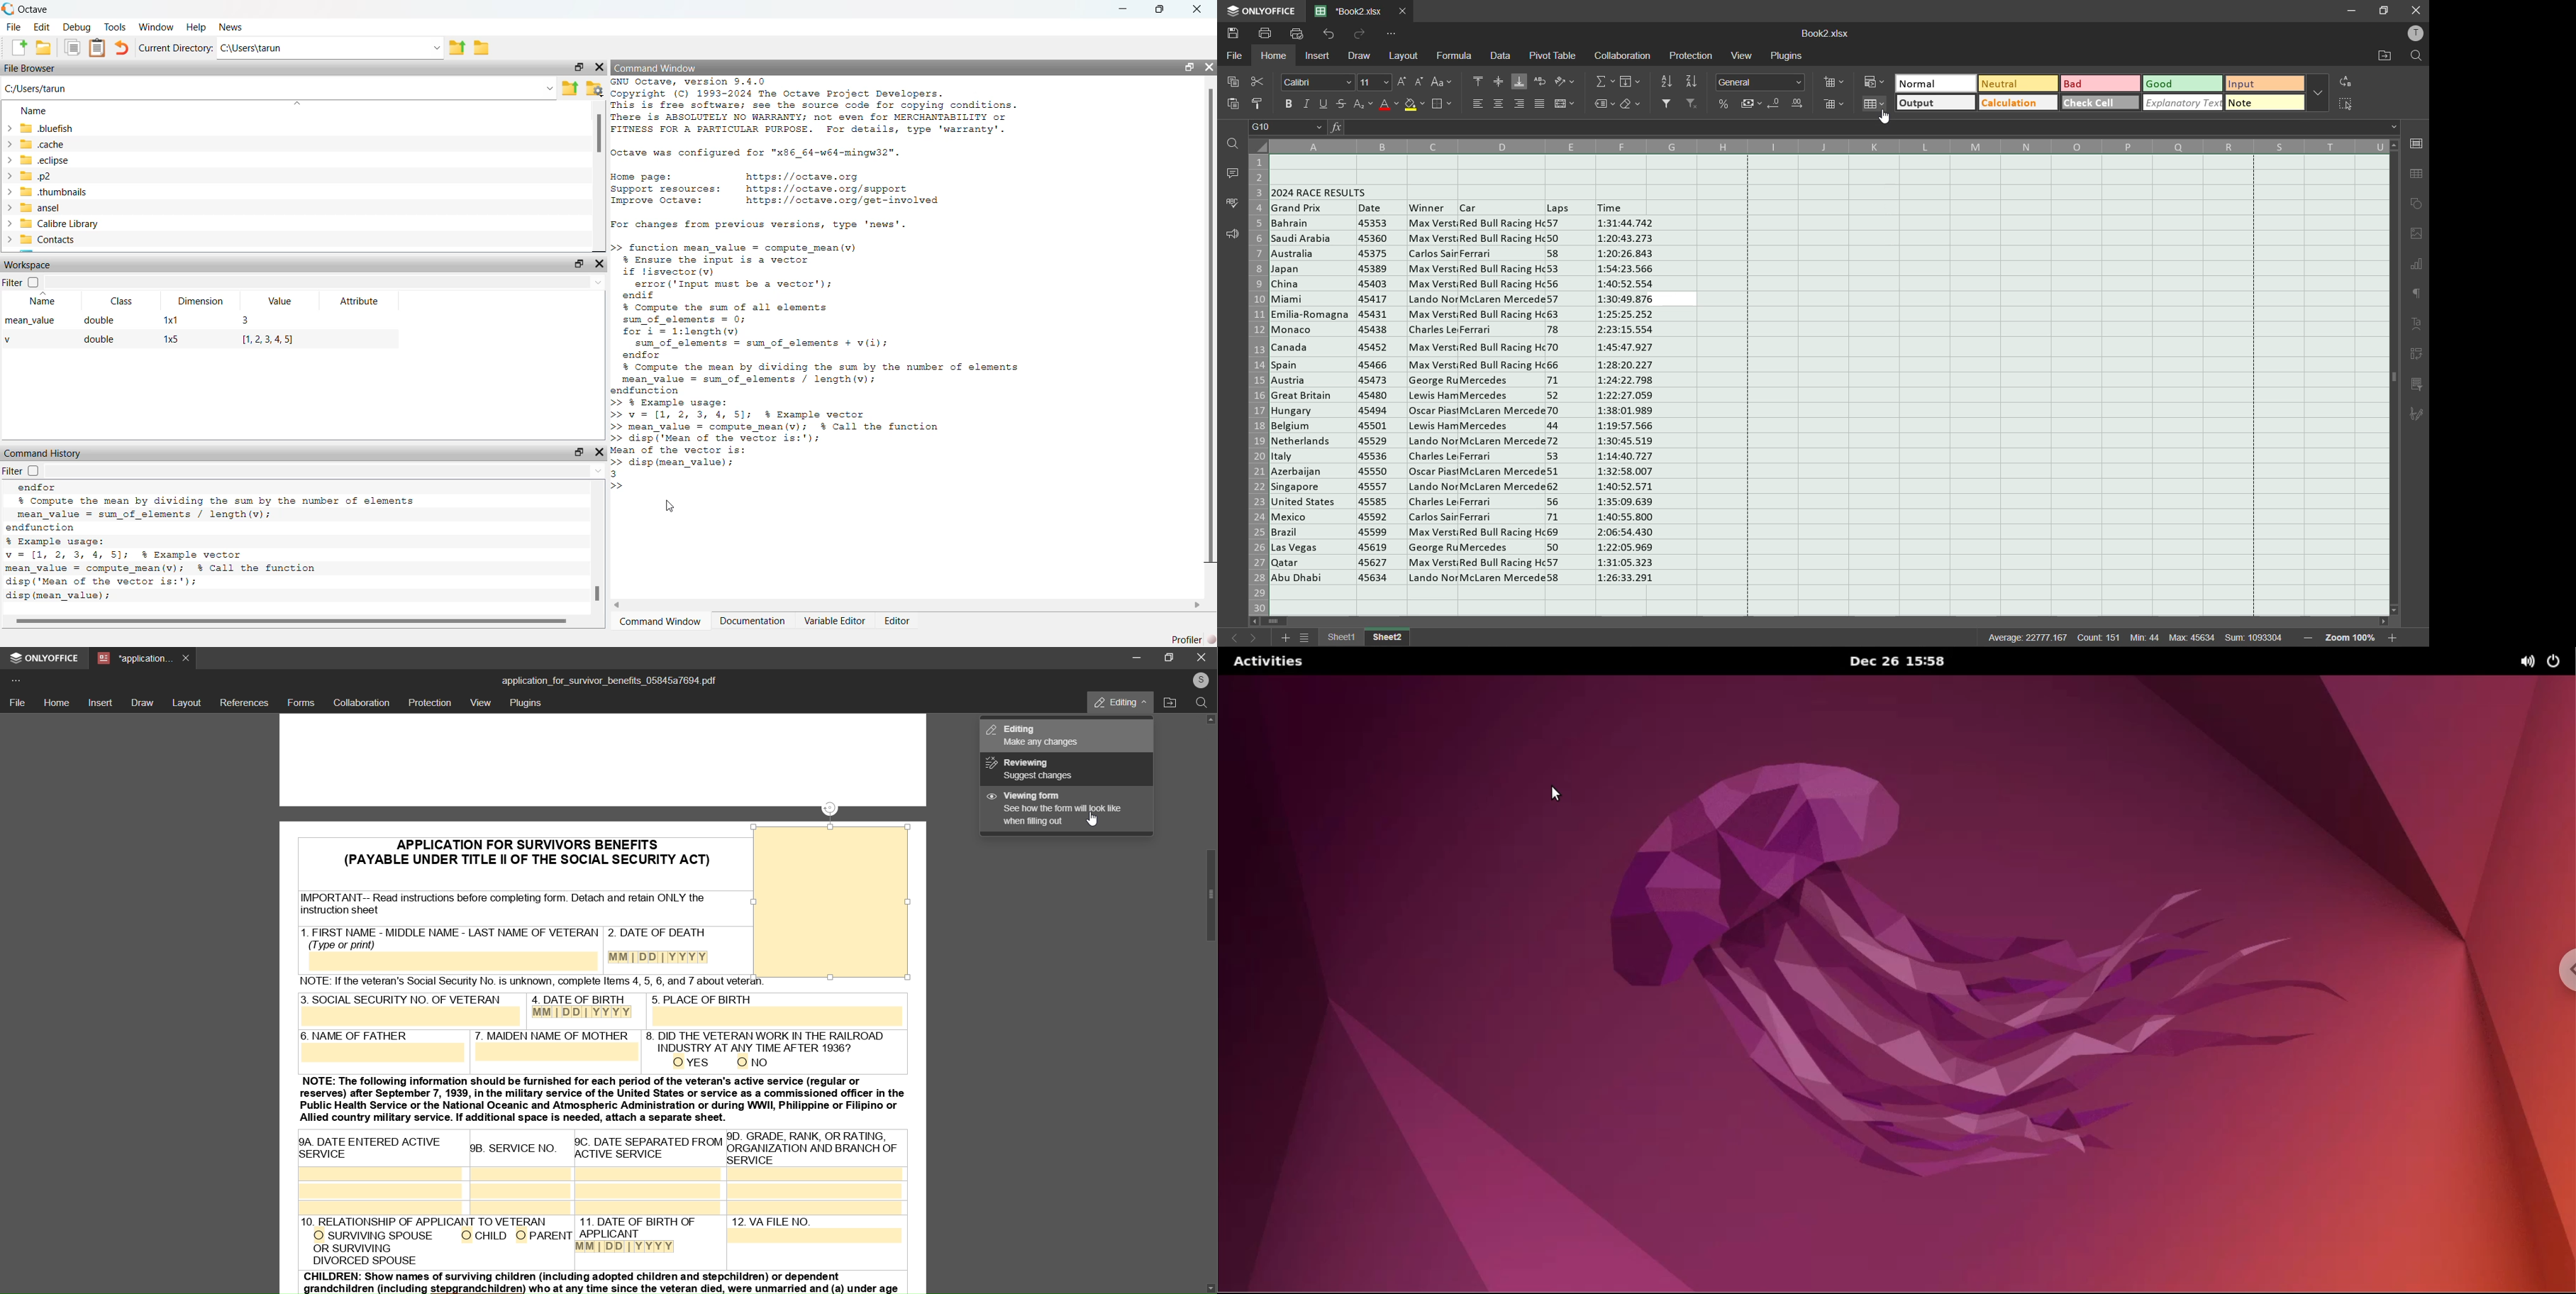 The height and width of the screenshot is (1316, 2576). I want to click on sub/superscript, so click(1365, 105).